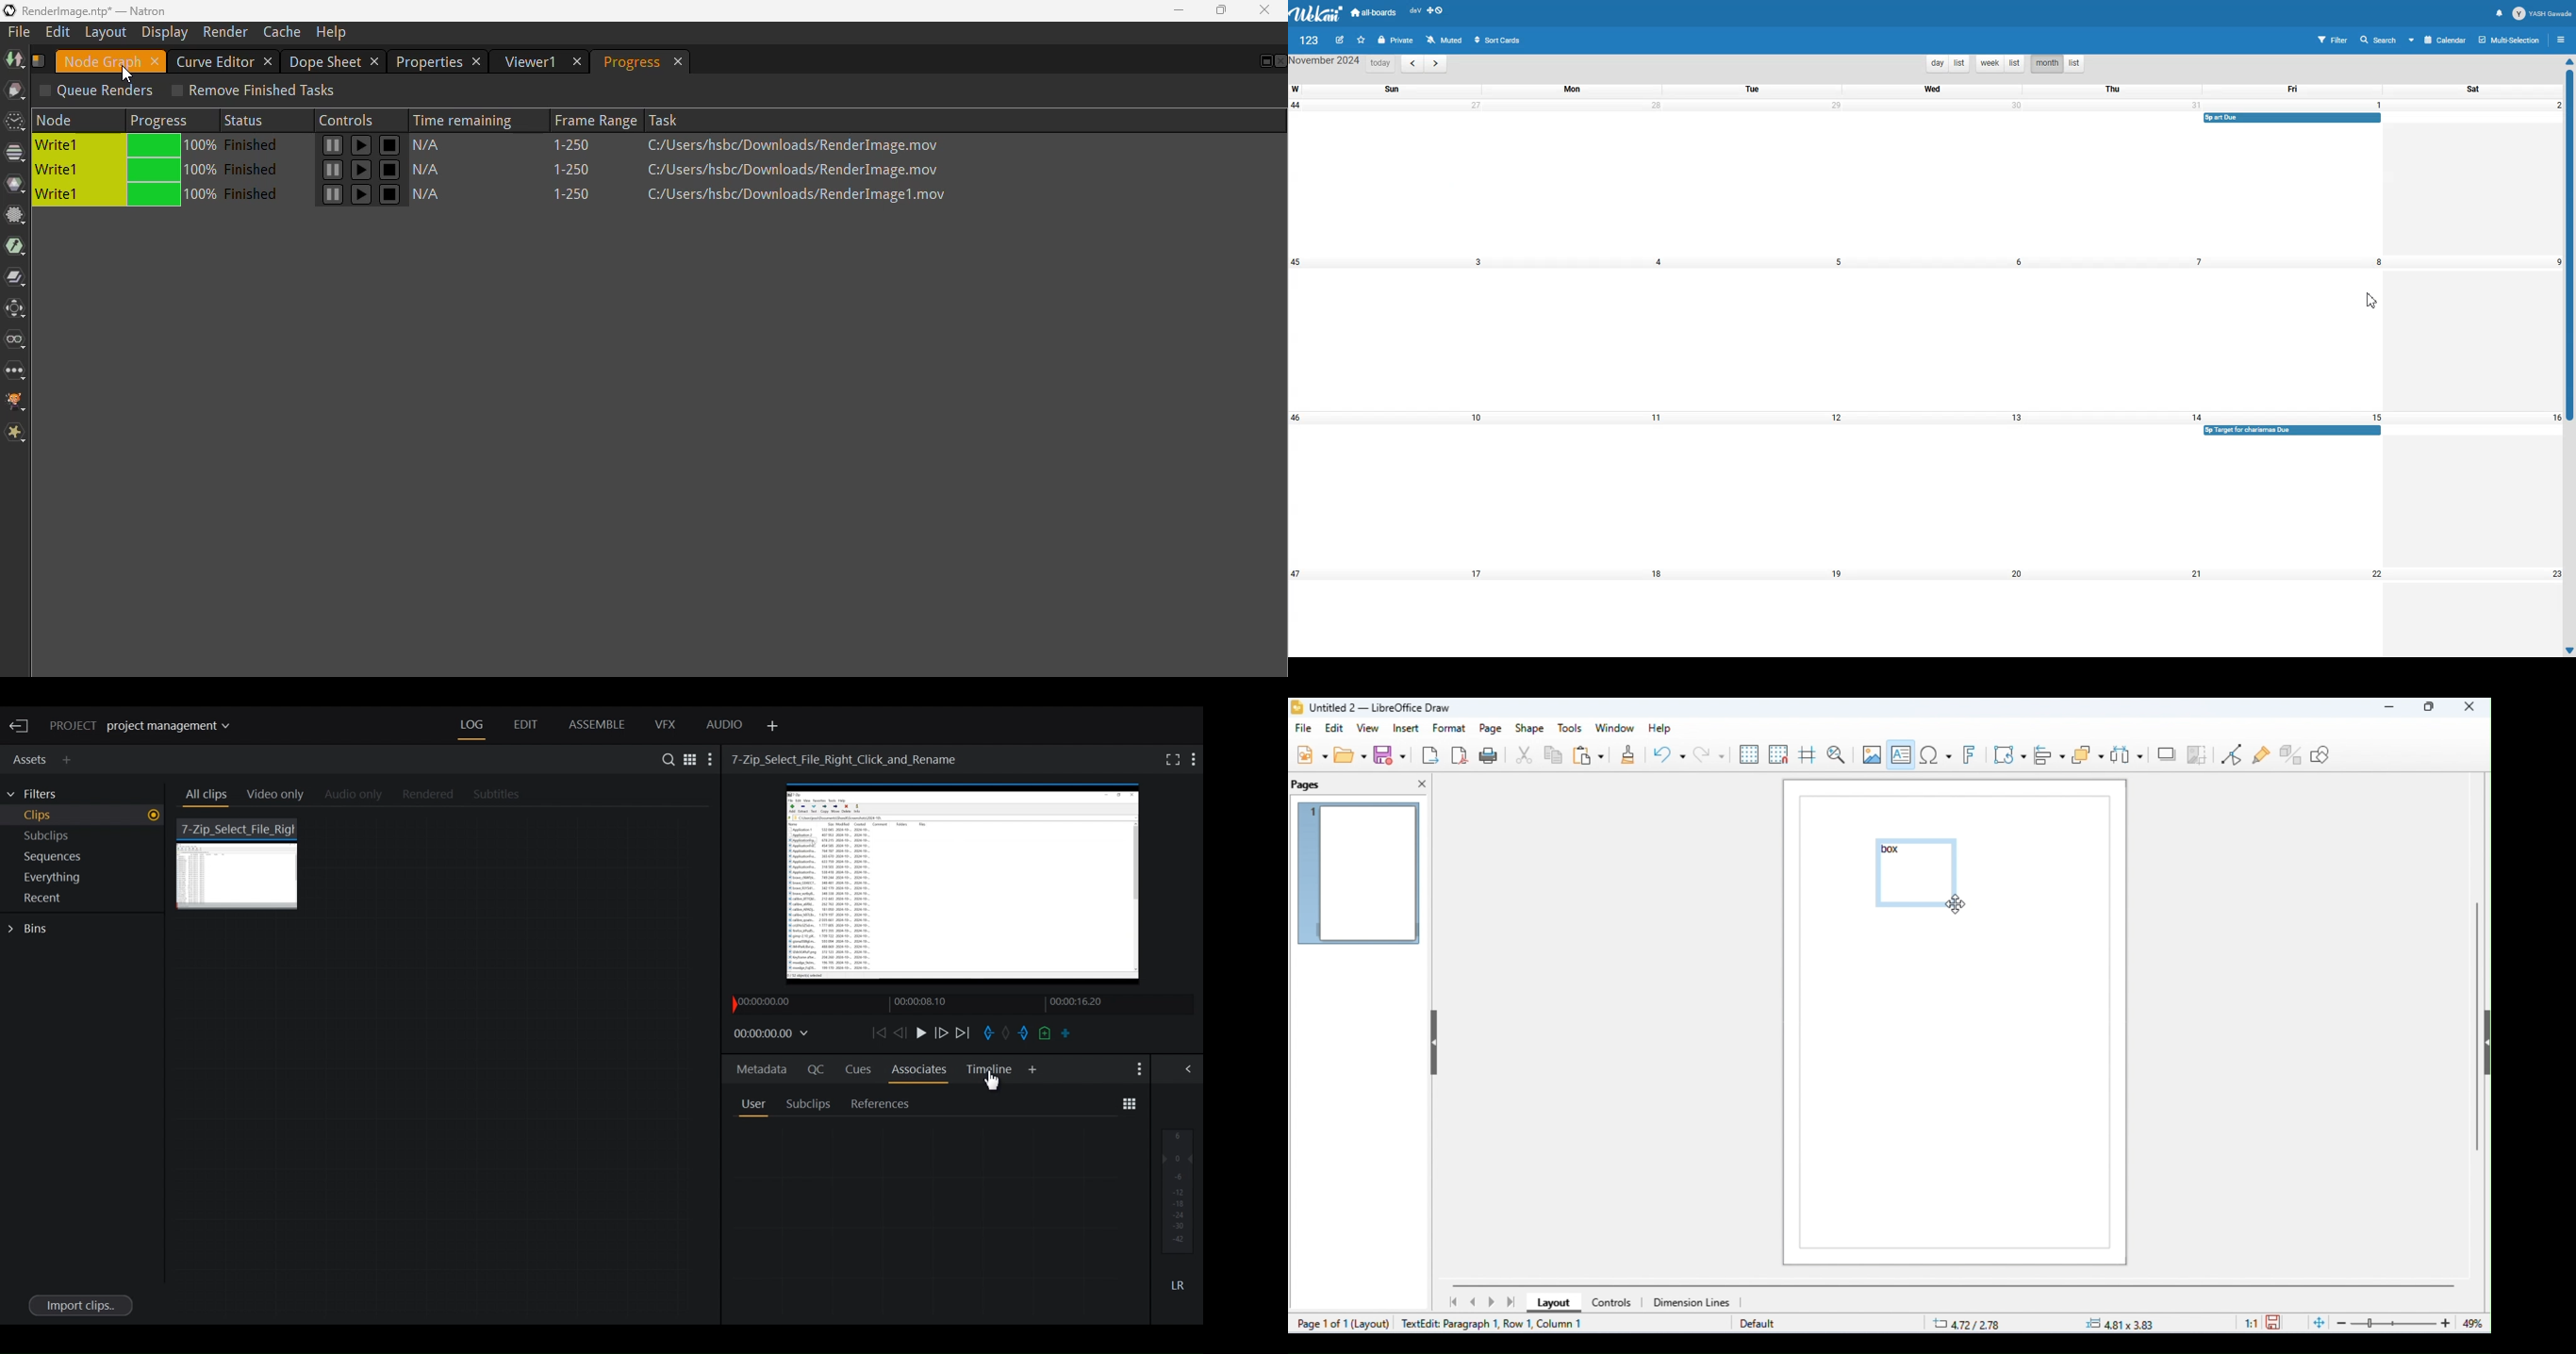 The height and width of the screenshot is (1372, 2576). What do you see at coordinates (1936, 754) in the screenshot?
I see `insert special characters` at bounding box center [1936, 754].